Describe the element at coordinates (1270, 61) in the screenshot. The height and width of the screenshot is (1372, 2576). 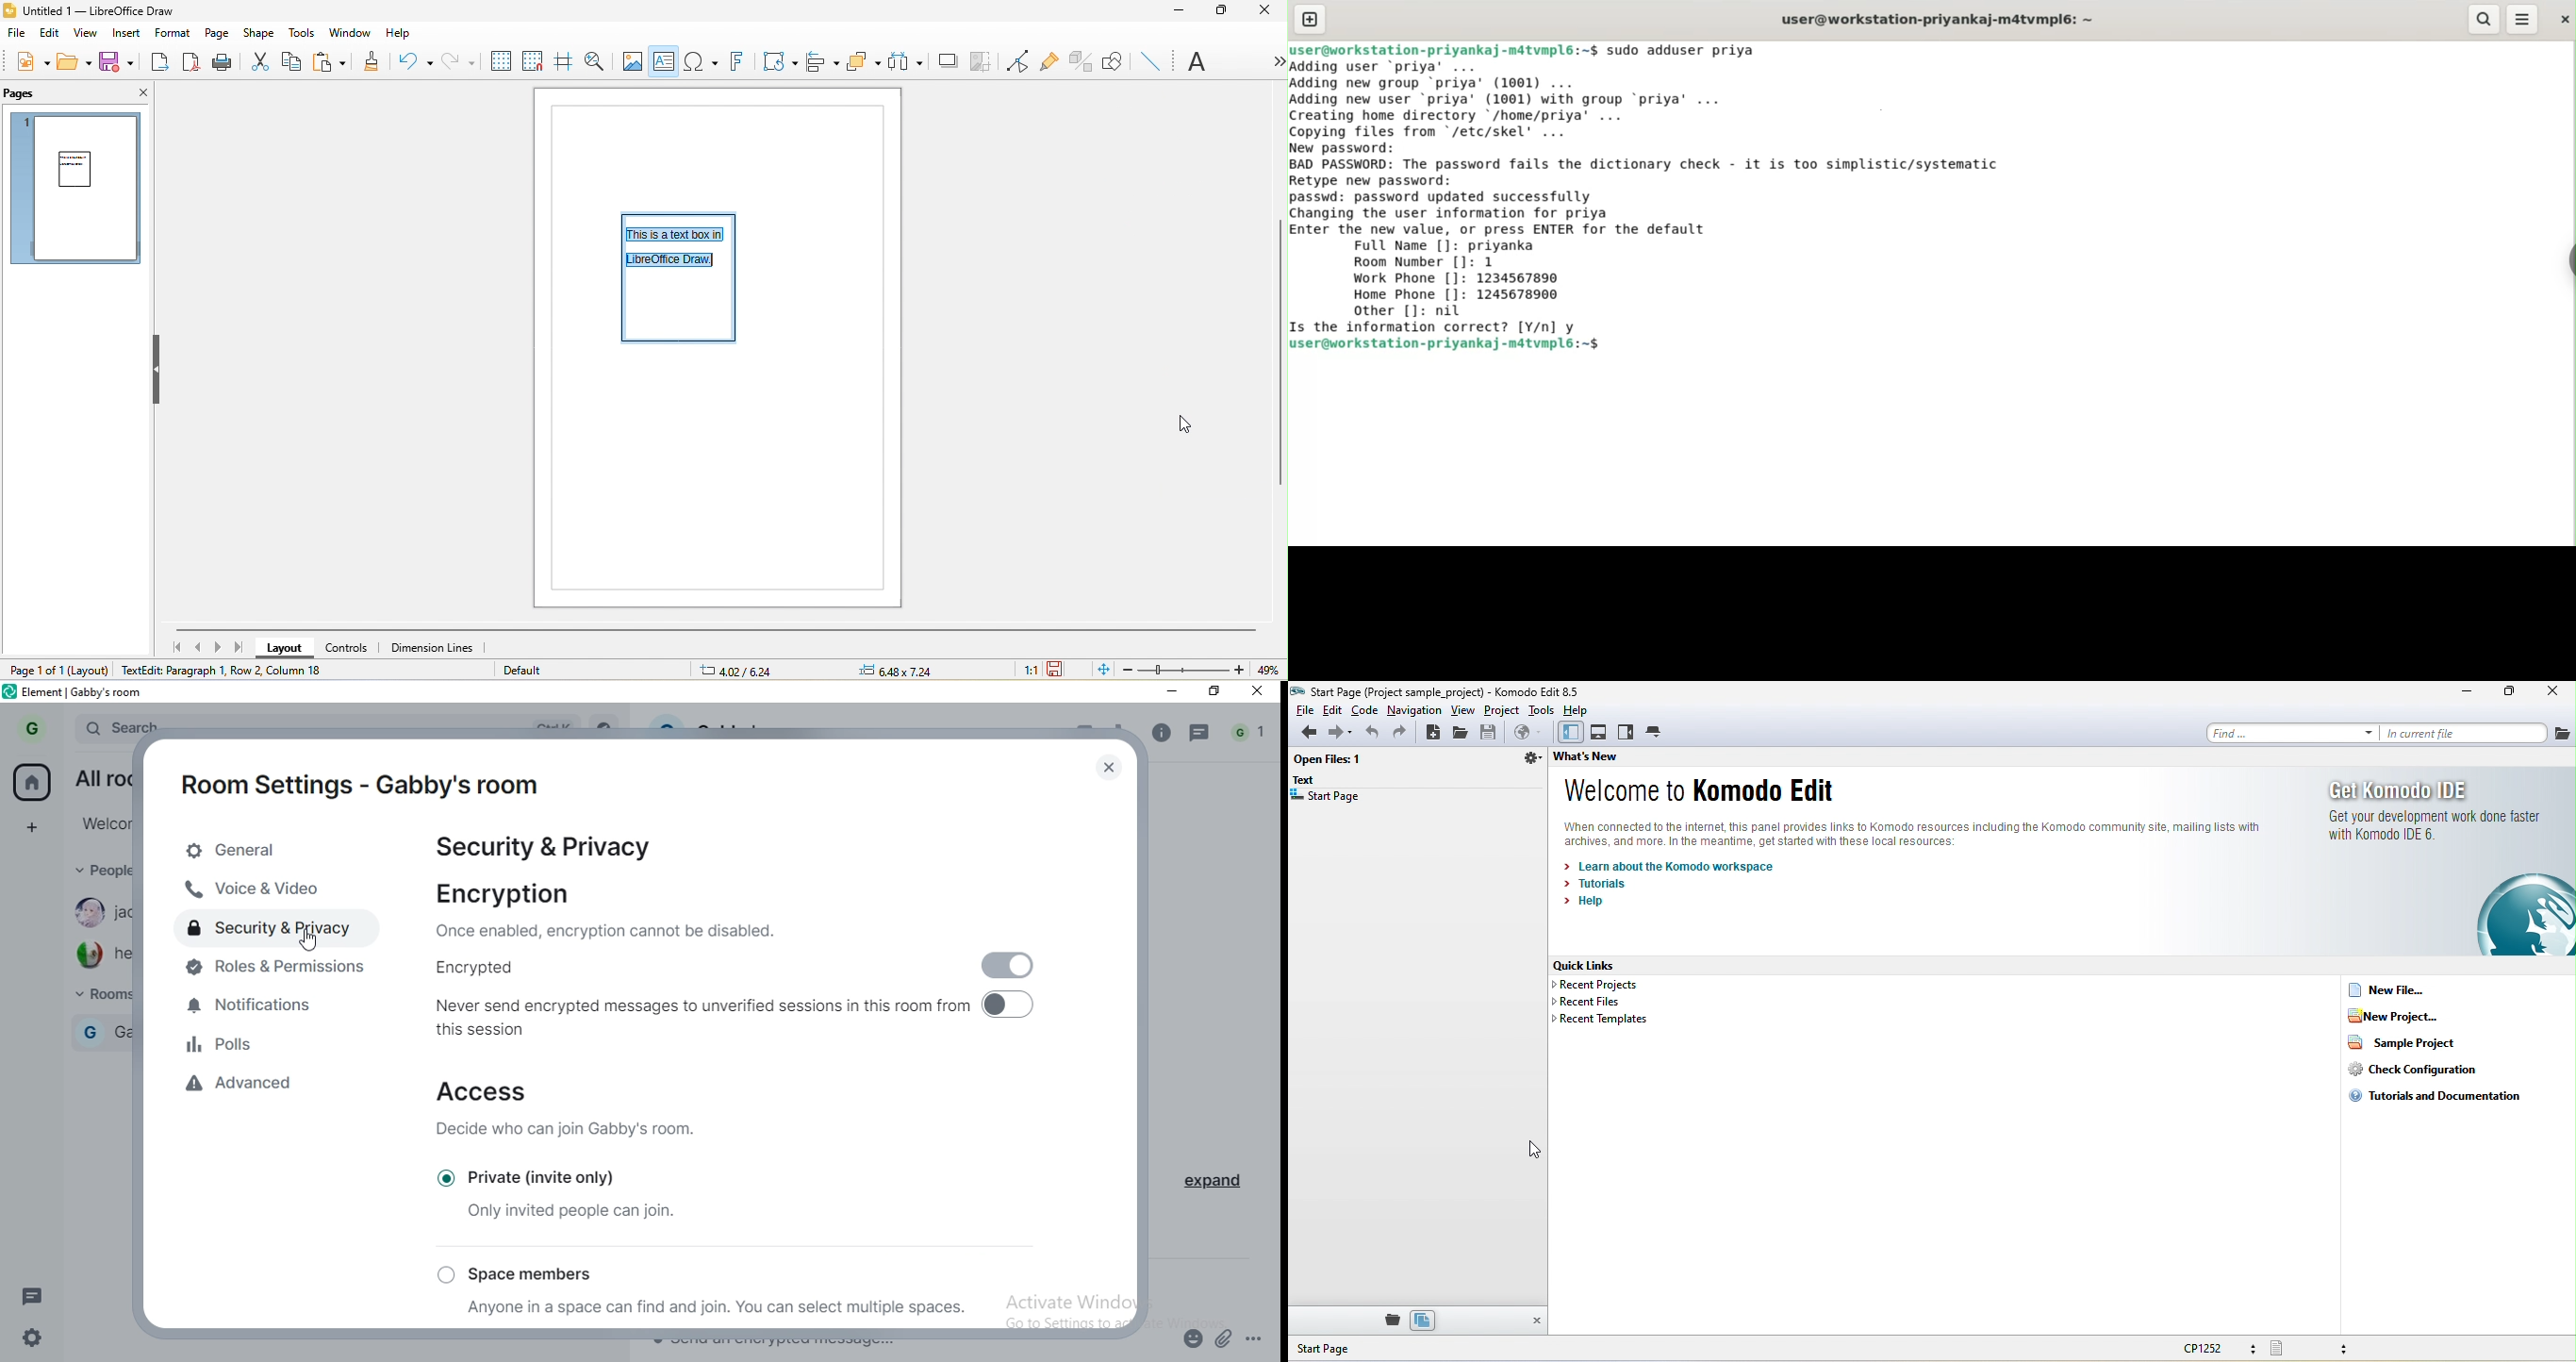
I see `more option` at that location.